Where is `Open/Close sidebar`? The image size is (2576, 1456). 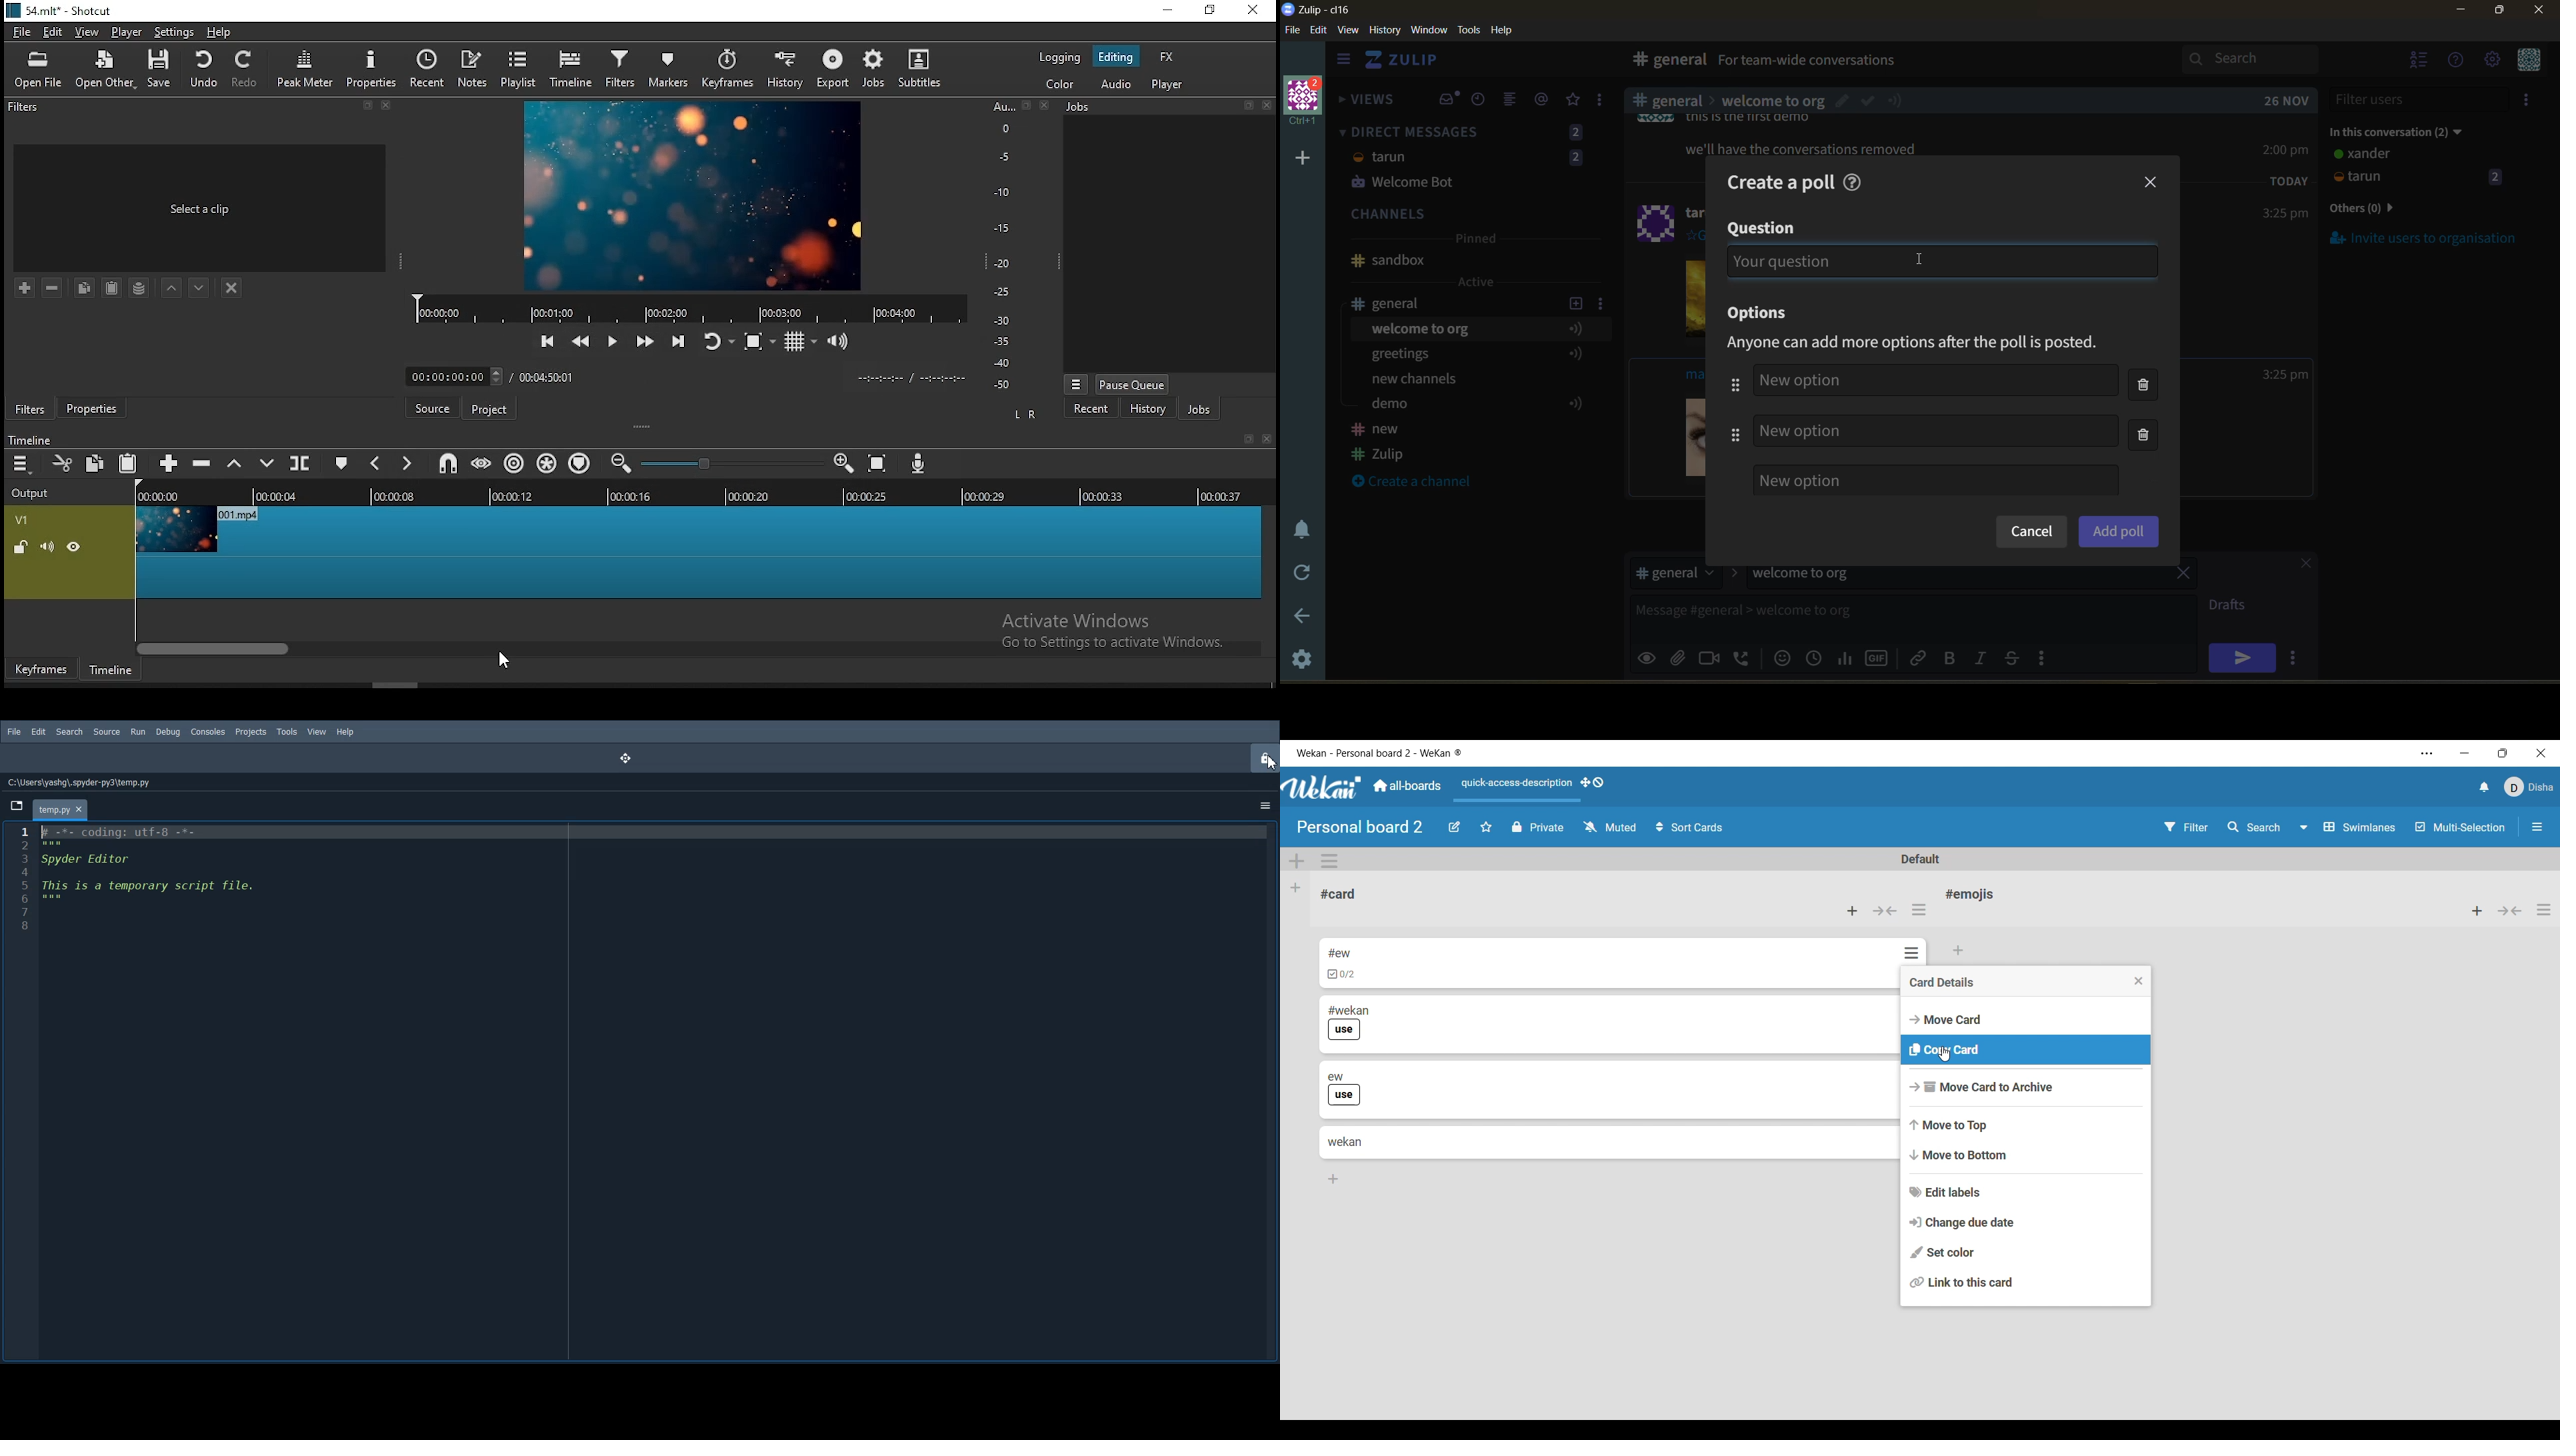 Open/Close sidebar is located at coordinates (2537, 827).